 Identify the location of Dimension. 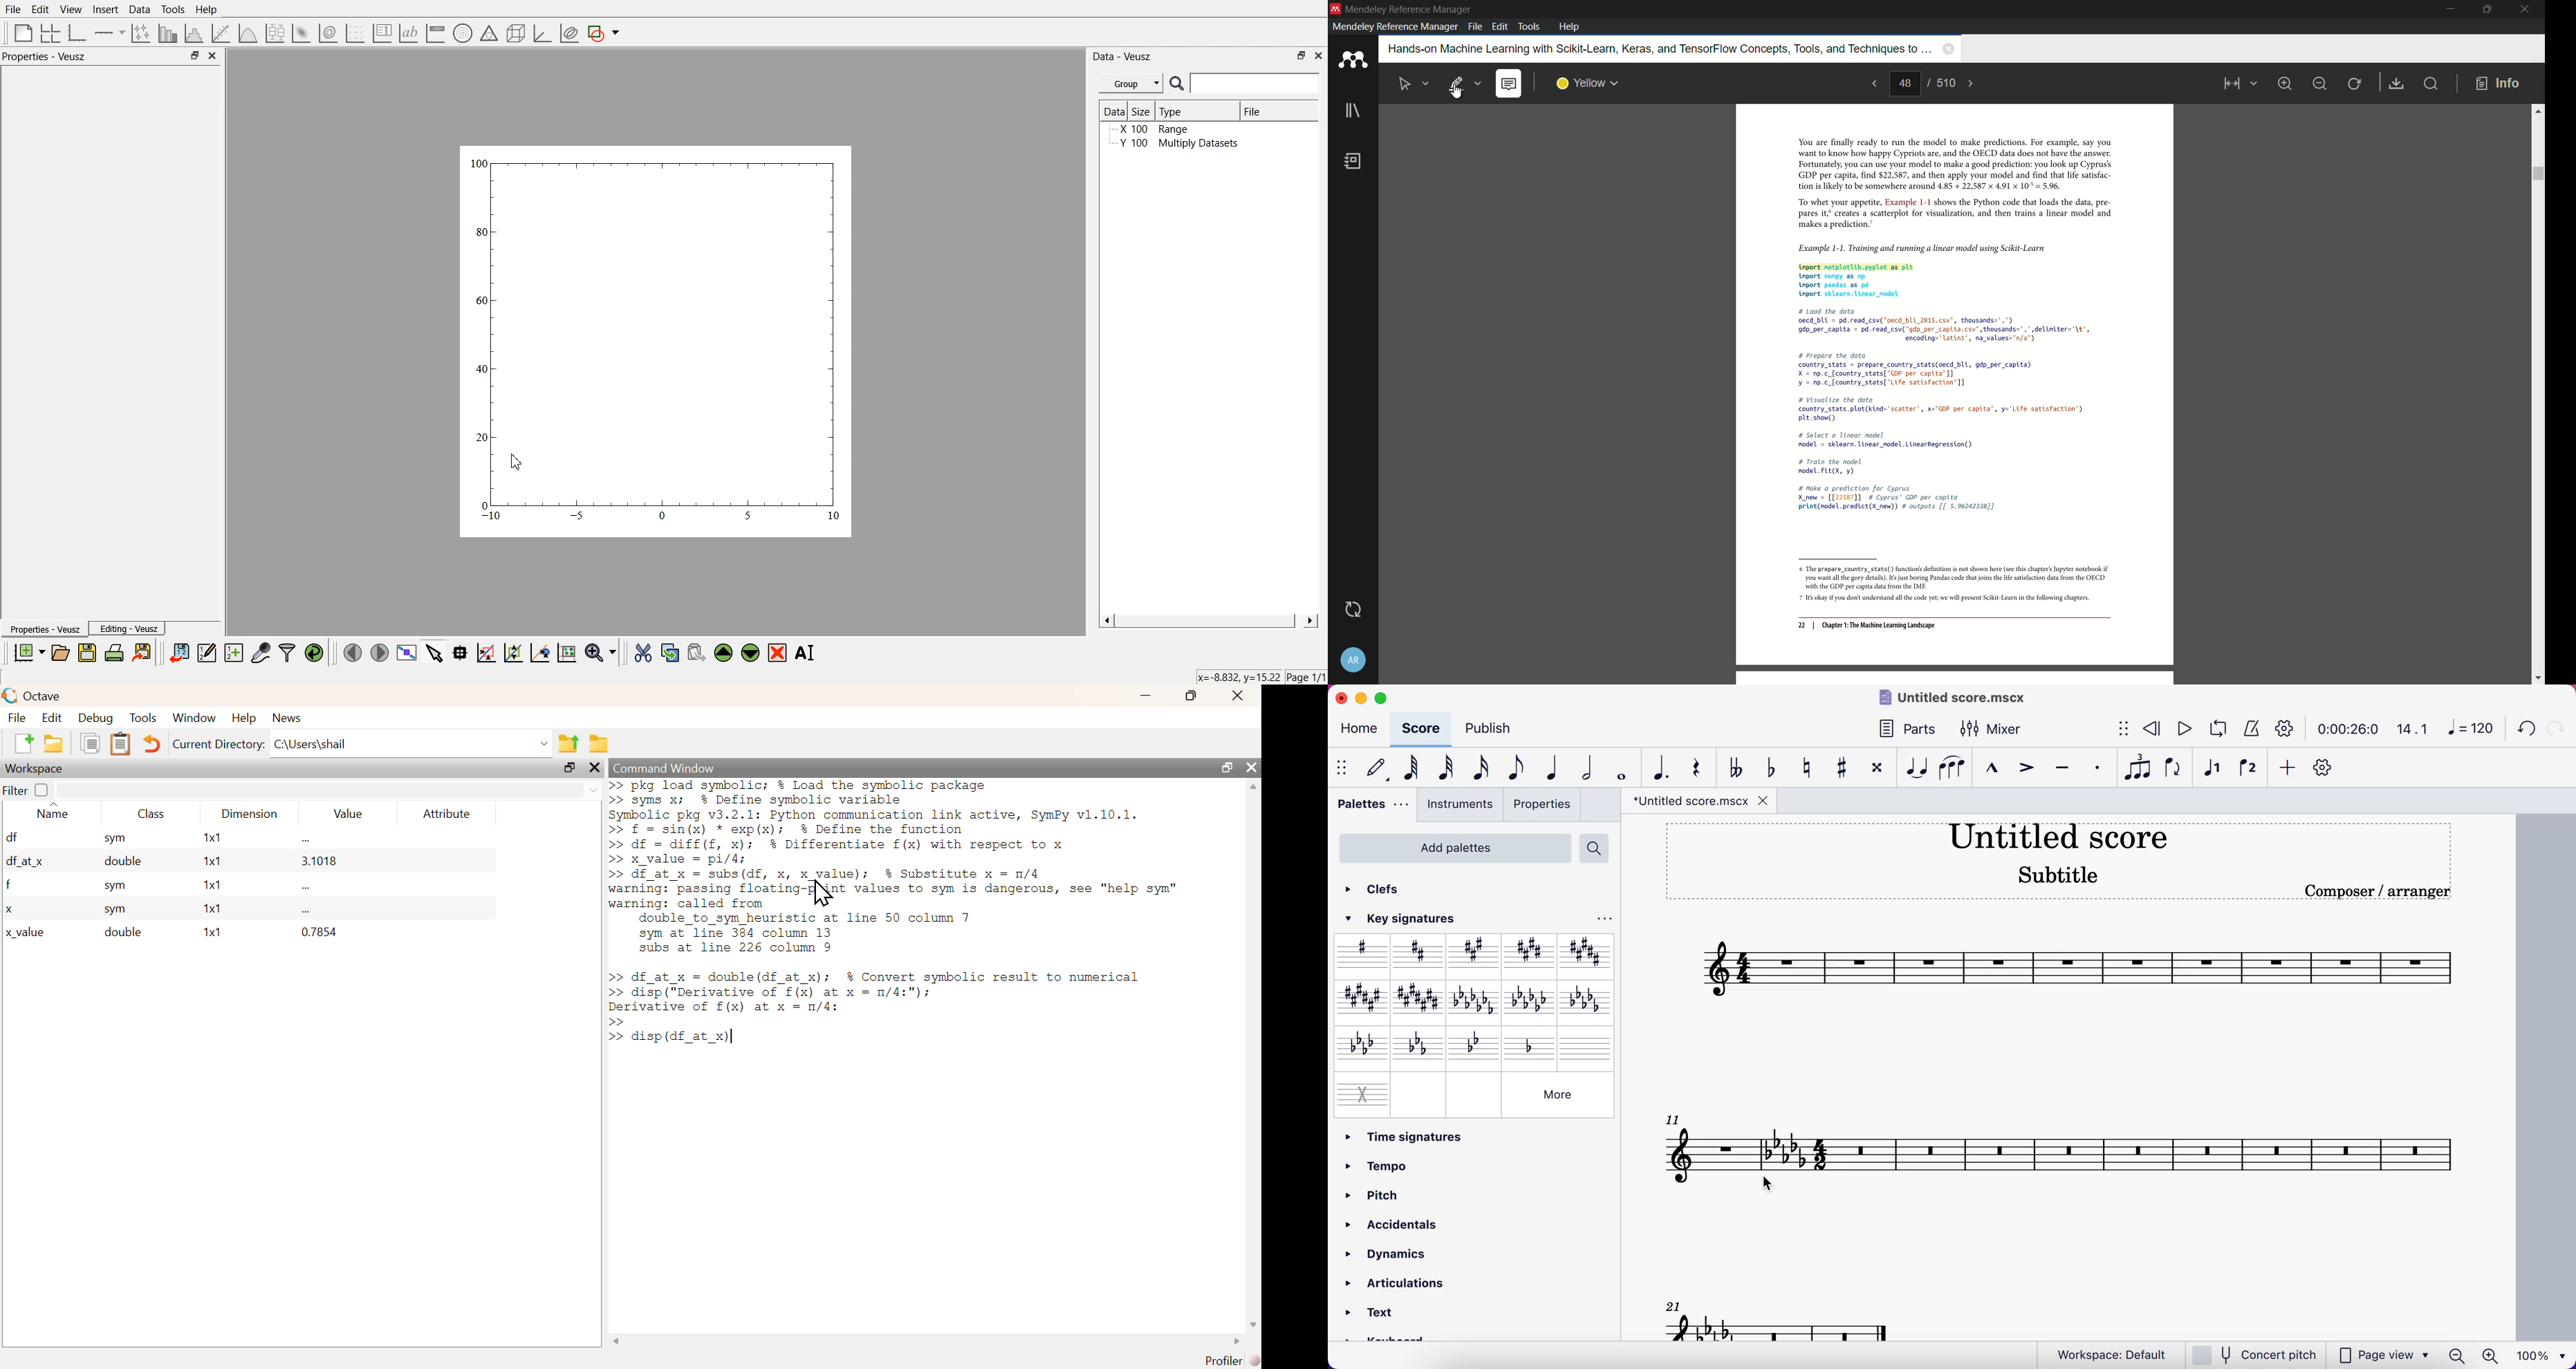
(252, 815).